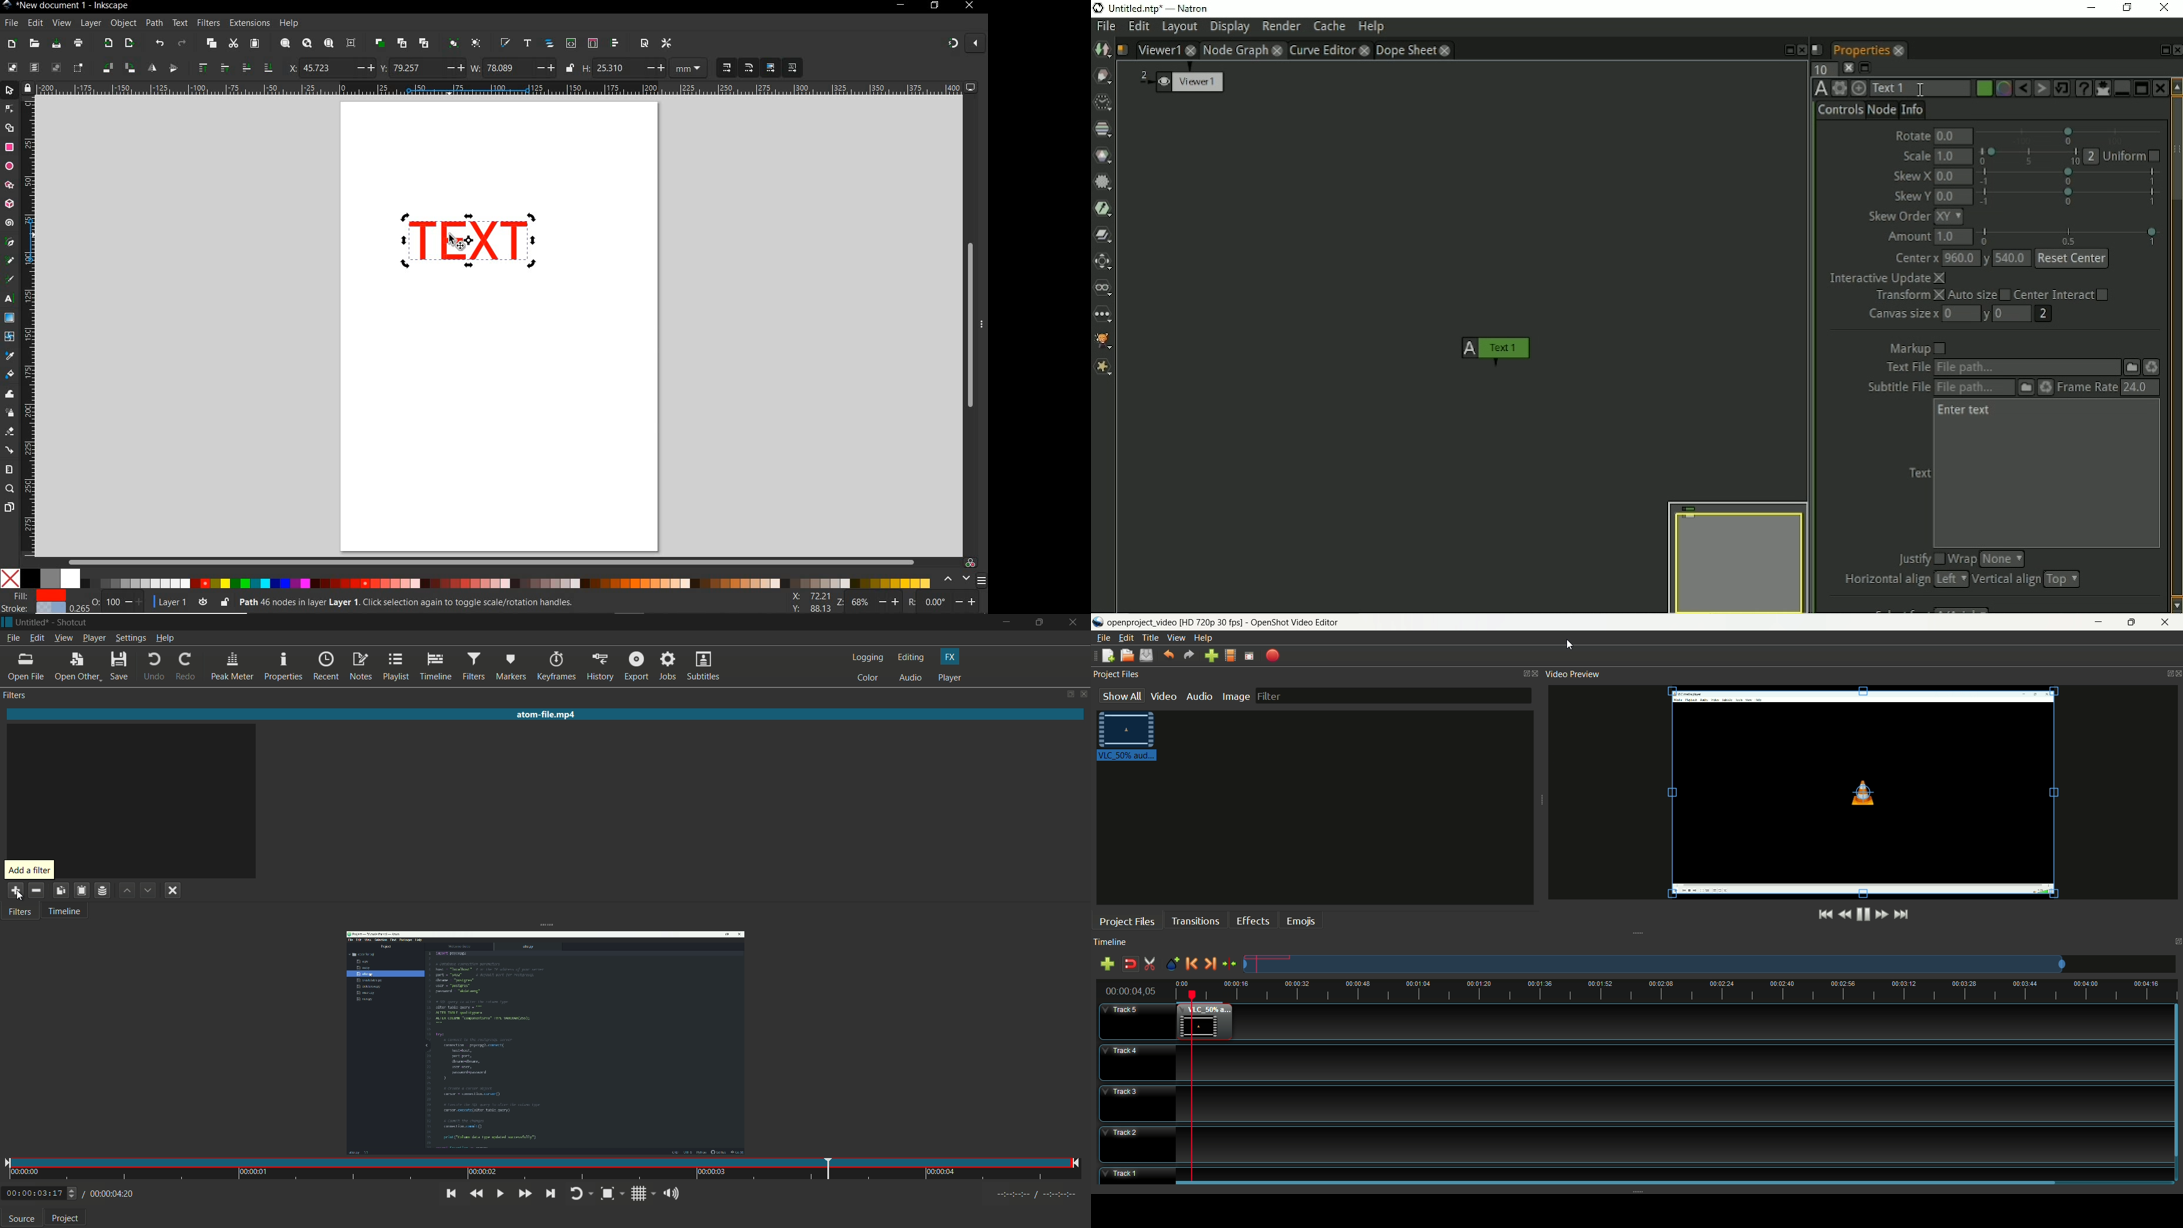  Describe the element at coordinates (1076, 623) in the screenshot. I see `close app` at that location.